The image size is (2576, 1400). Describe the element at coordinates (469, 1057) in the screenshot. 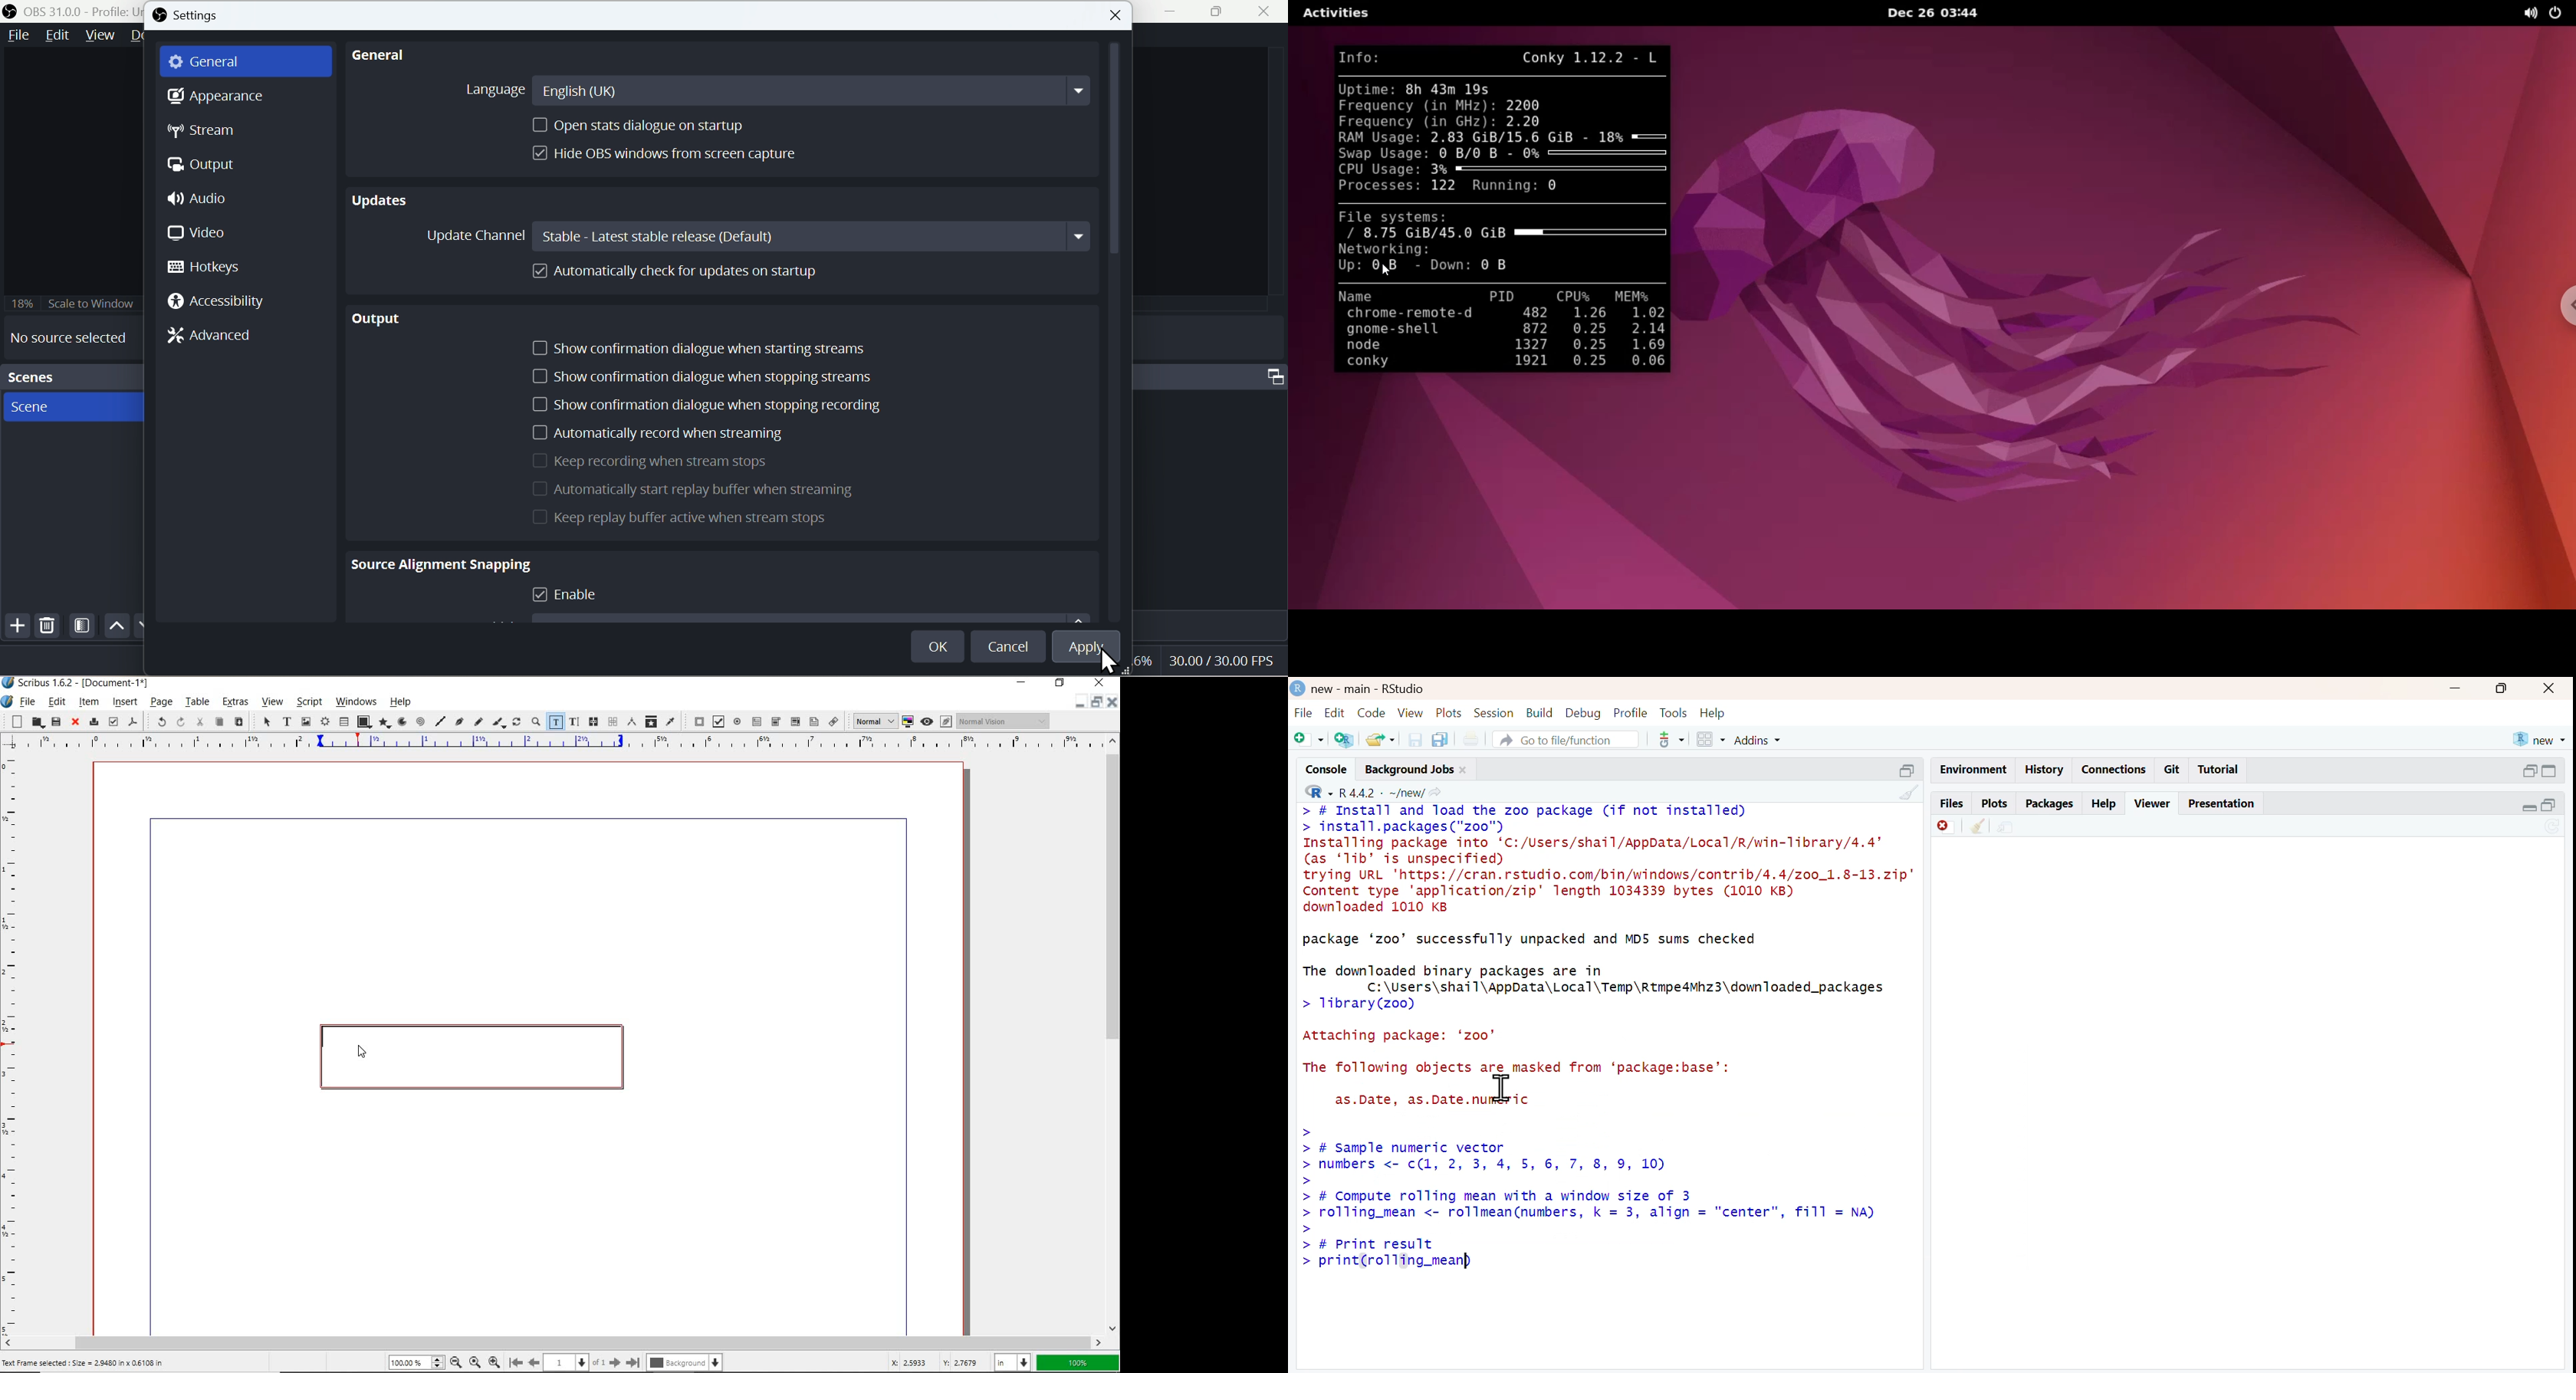

I see `TEXT FRAME` at that location.